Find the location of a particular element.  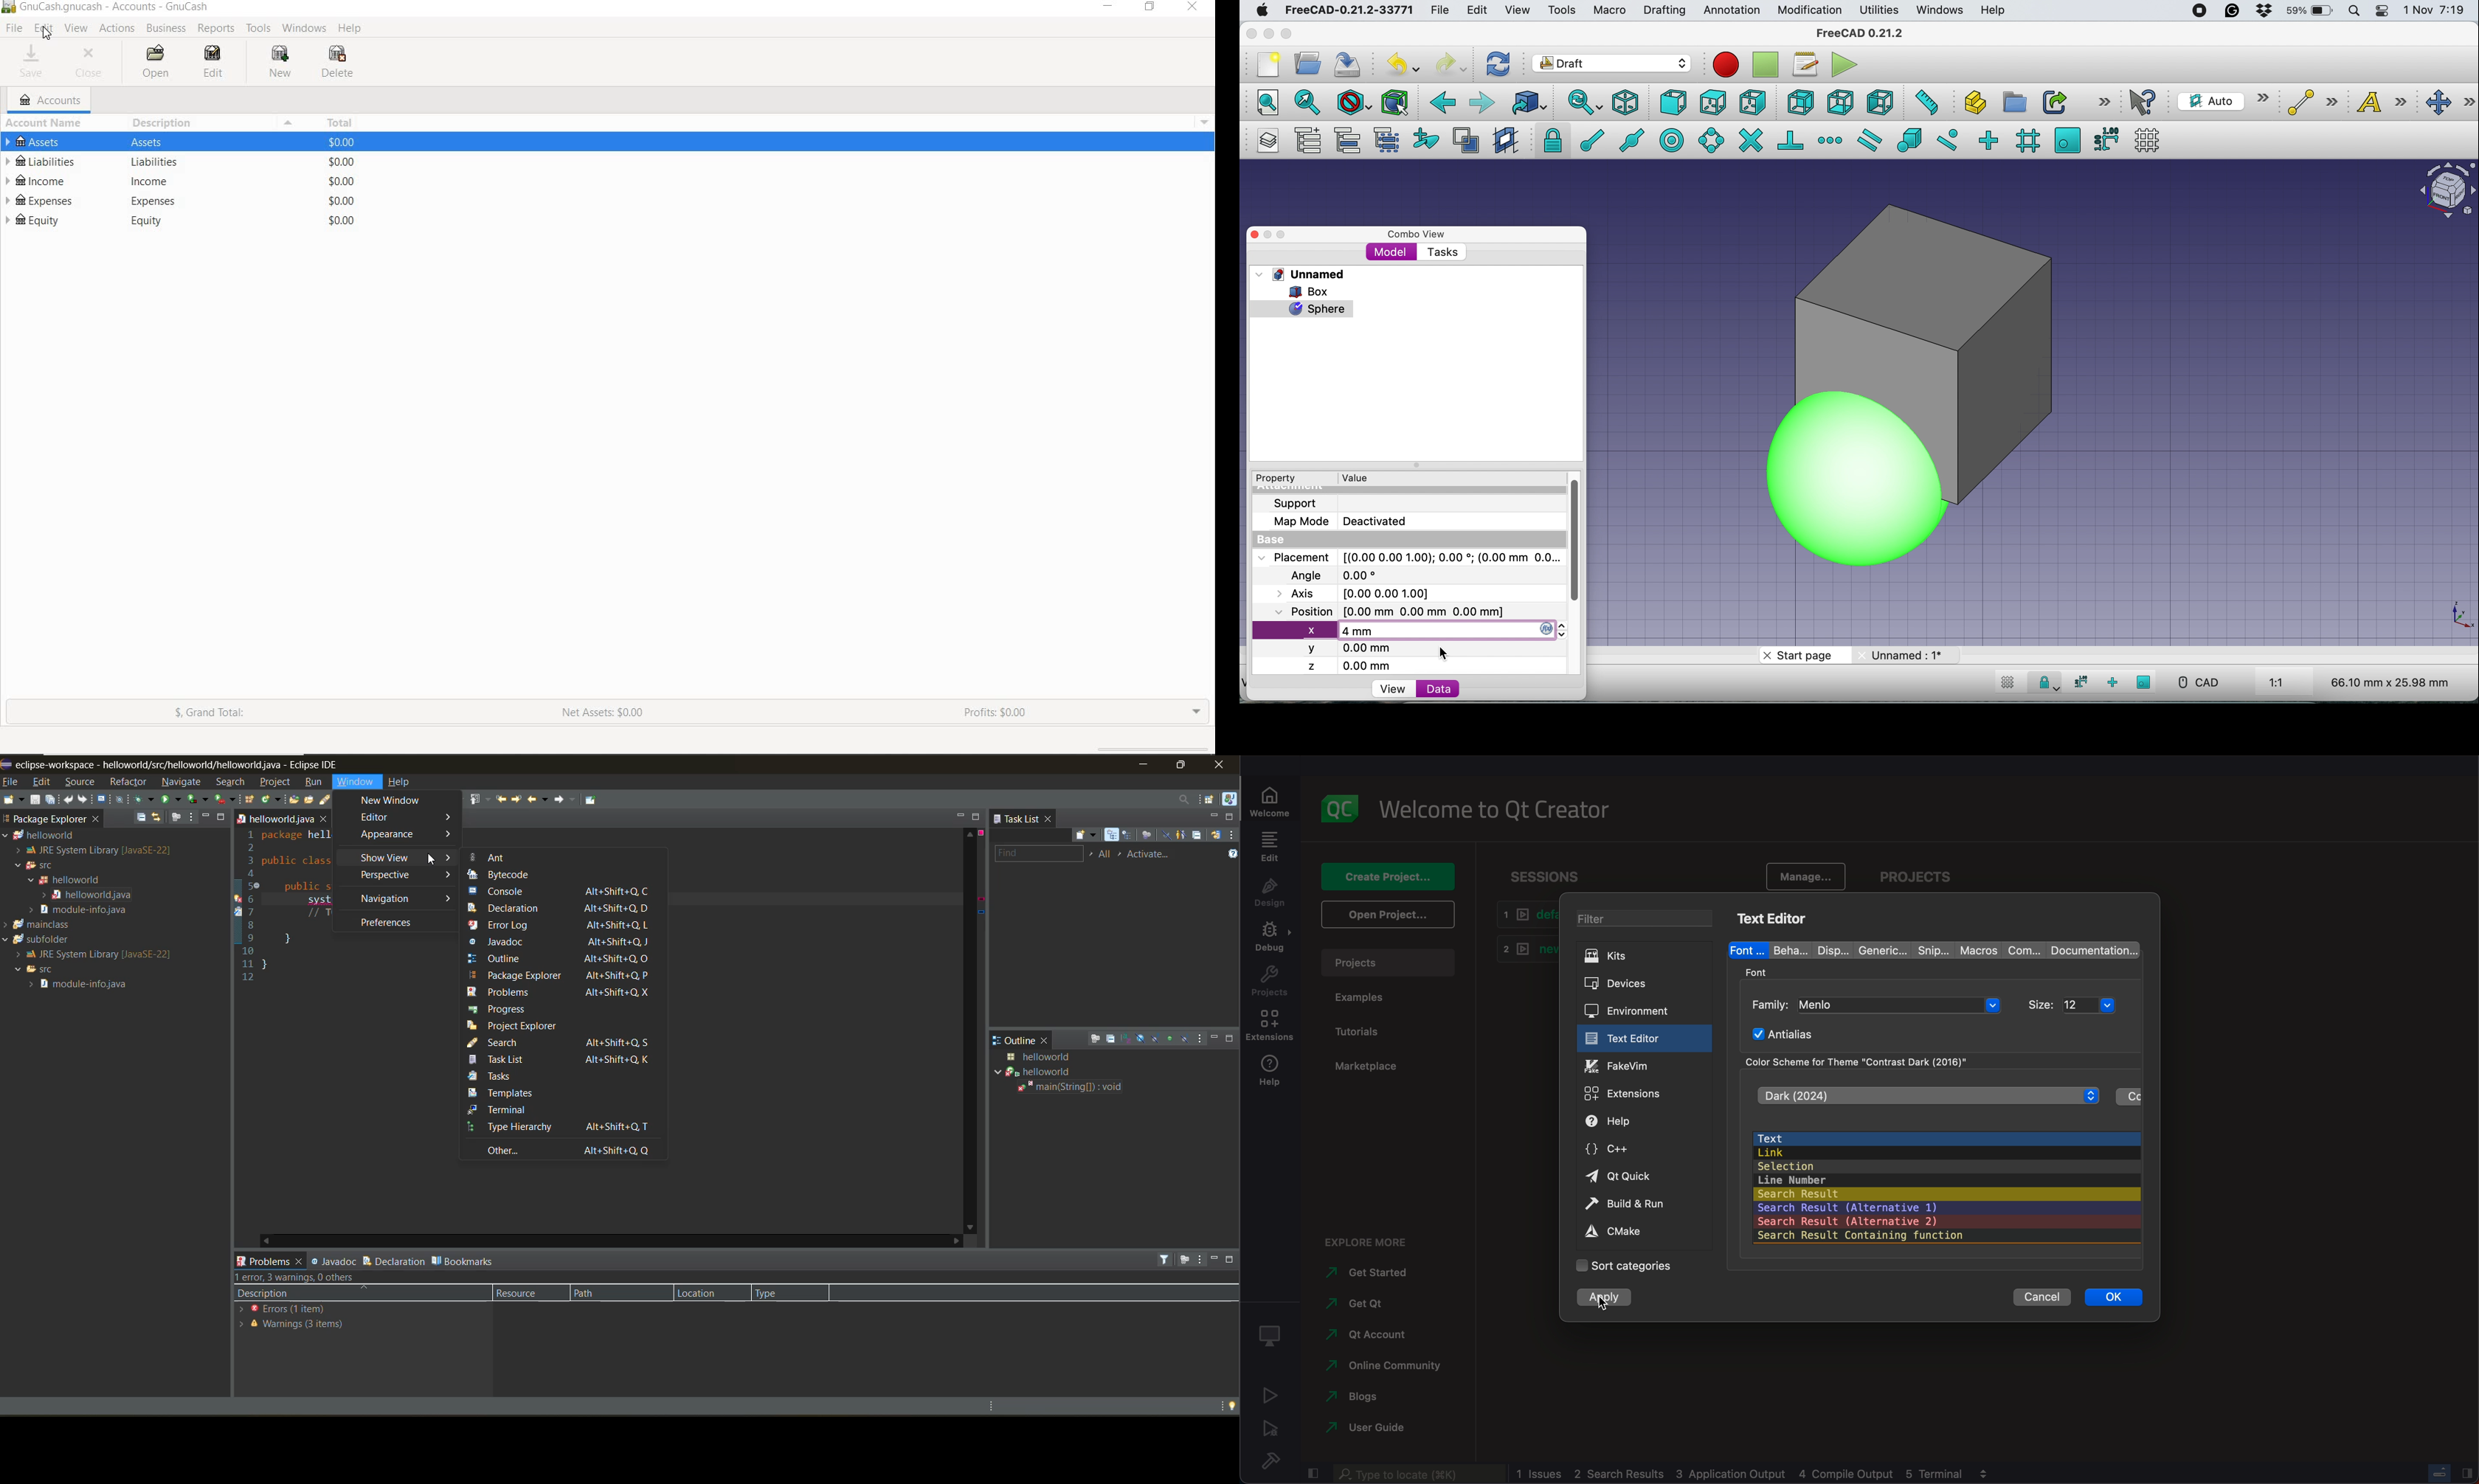

right is located at coordinates (1753, 102).